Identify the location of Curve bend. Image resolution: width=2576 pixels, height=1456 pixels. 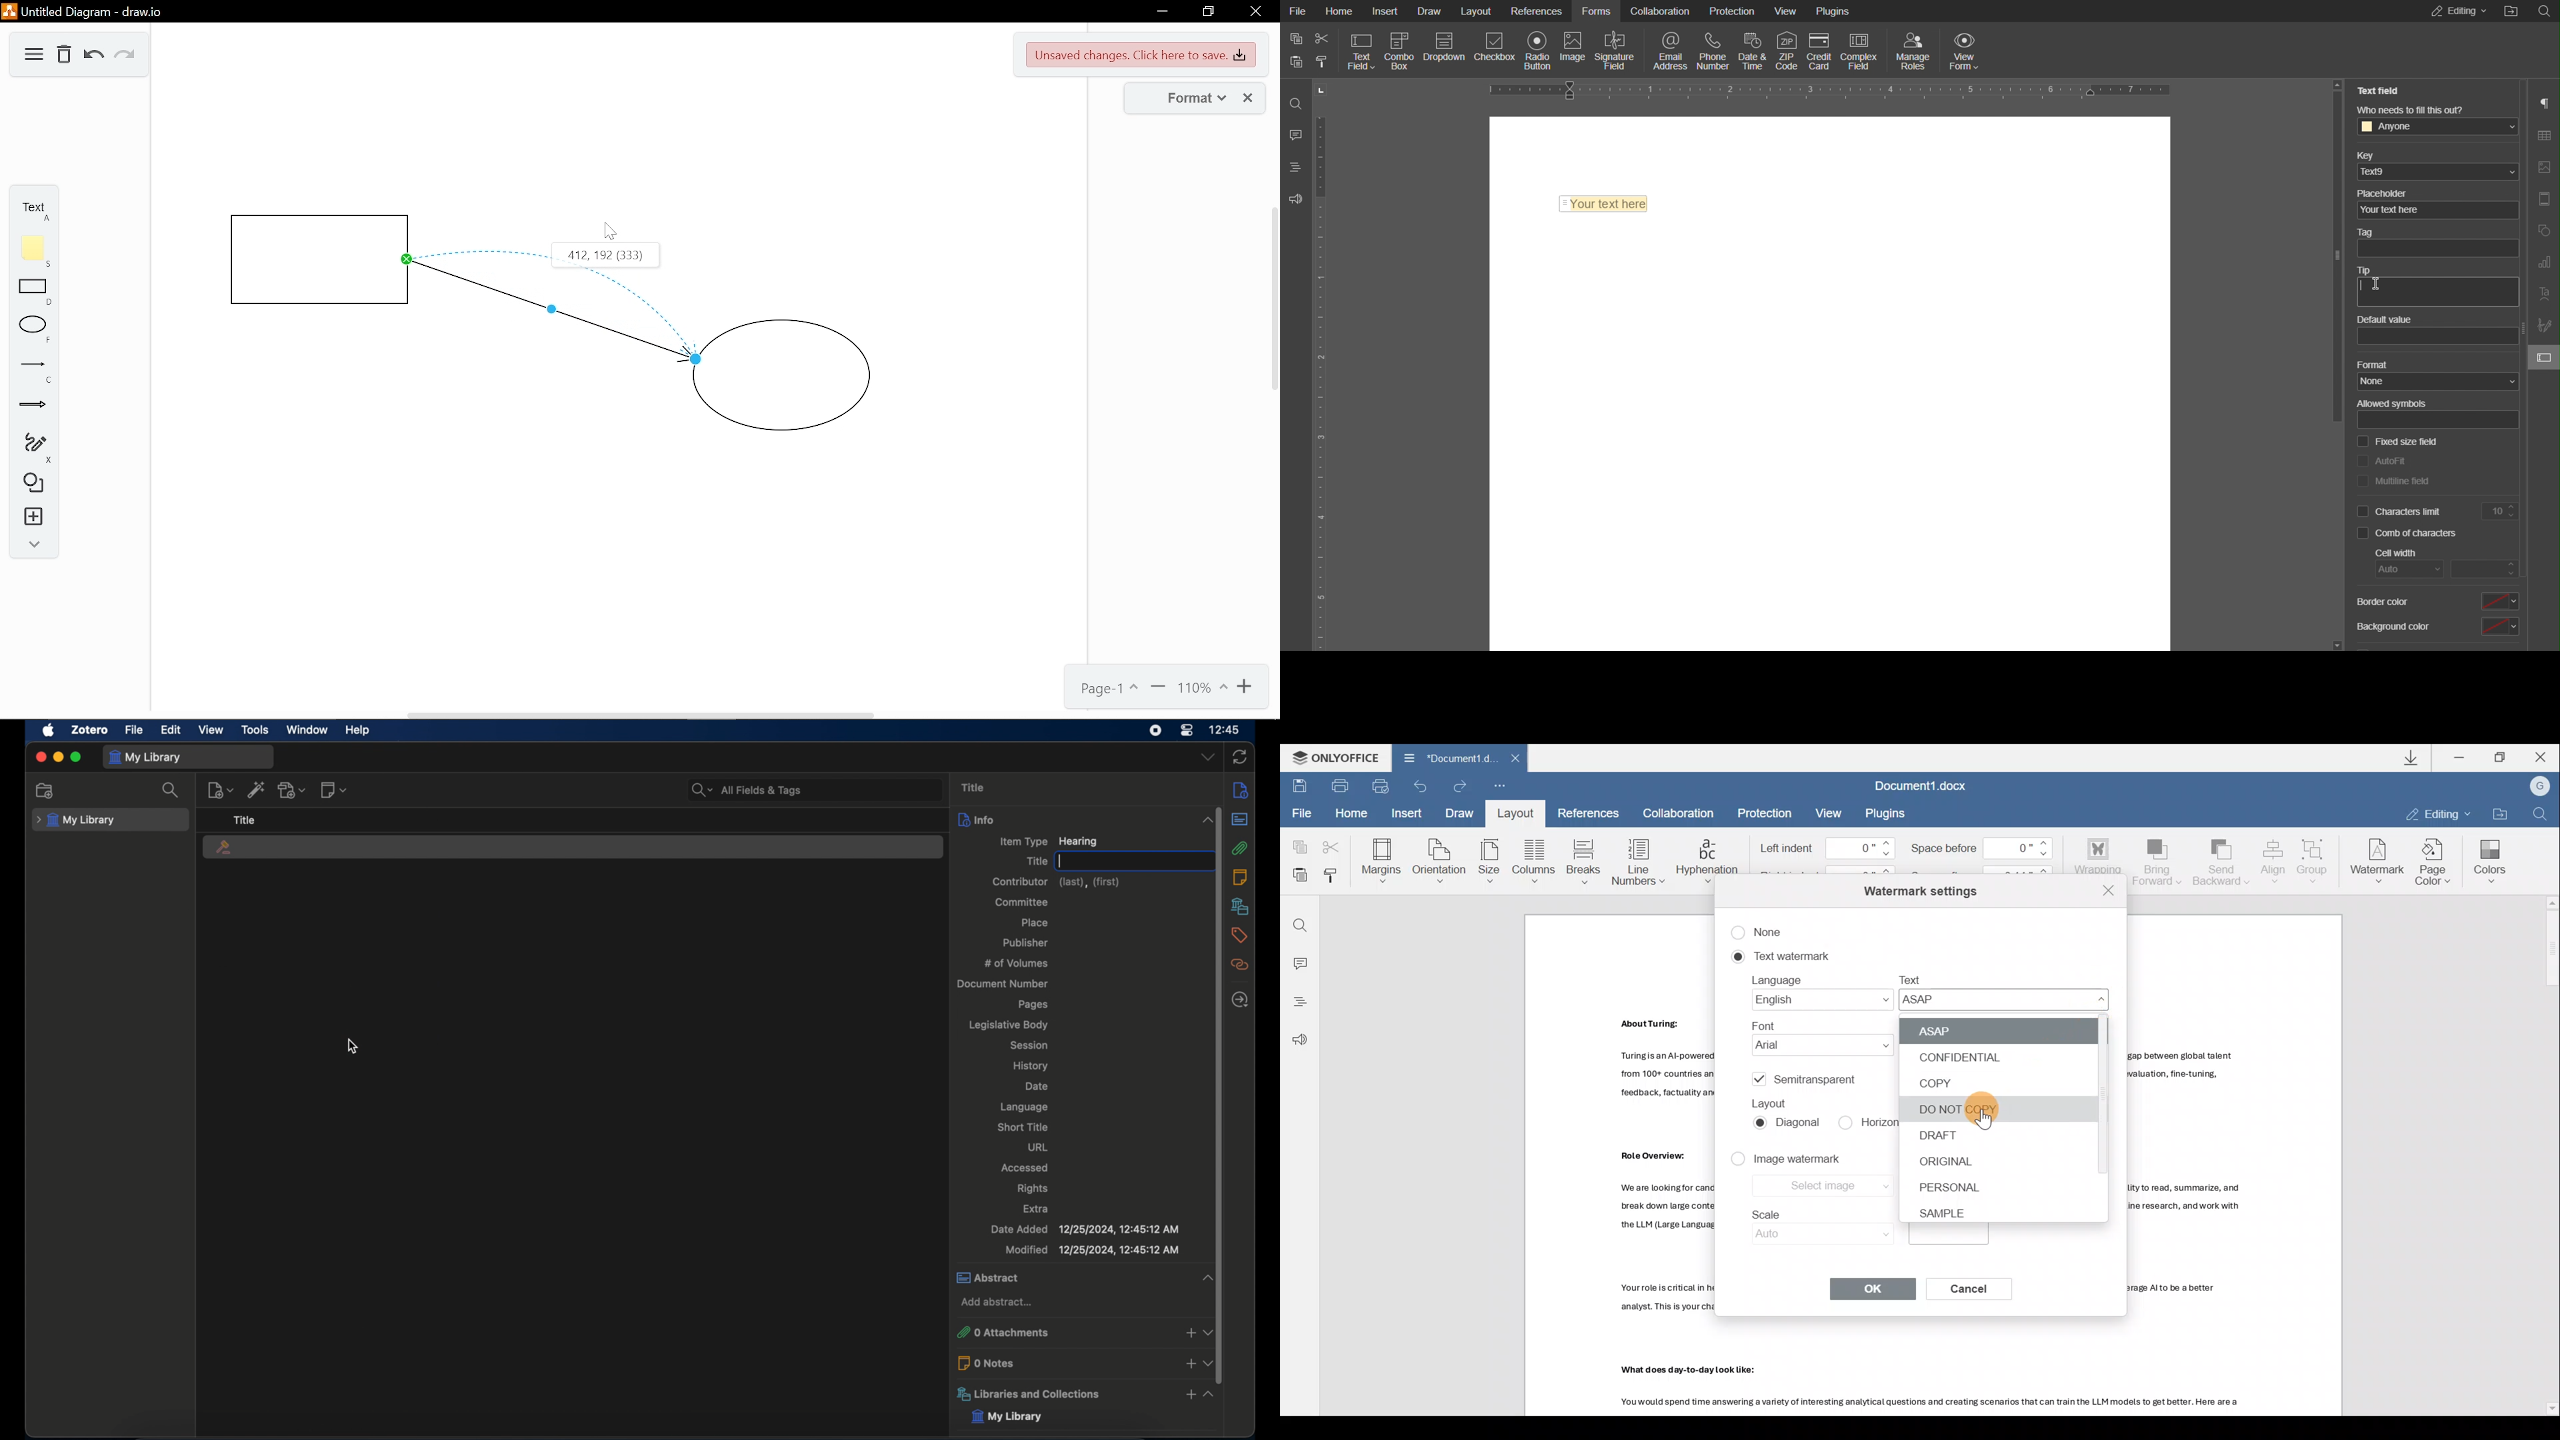
(655, 301).